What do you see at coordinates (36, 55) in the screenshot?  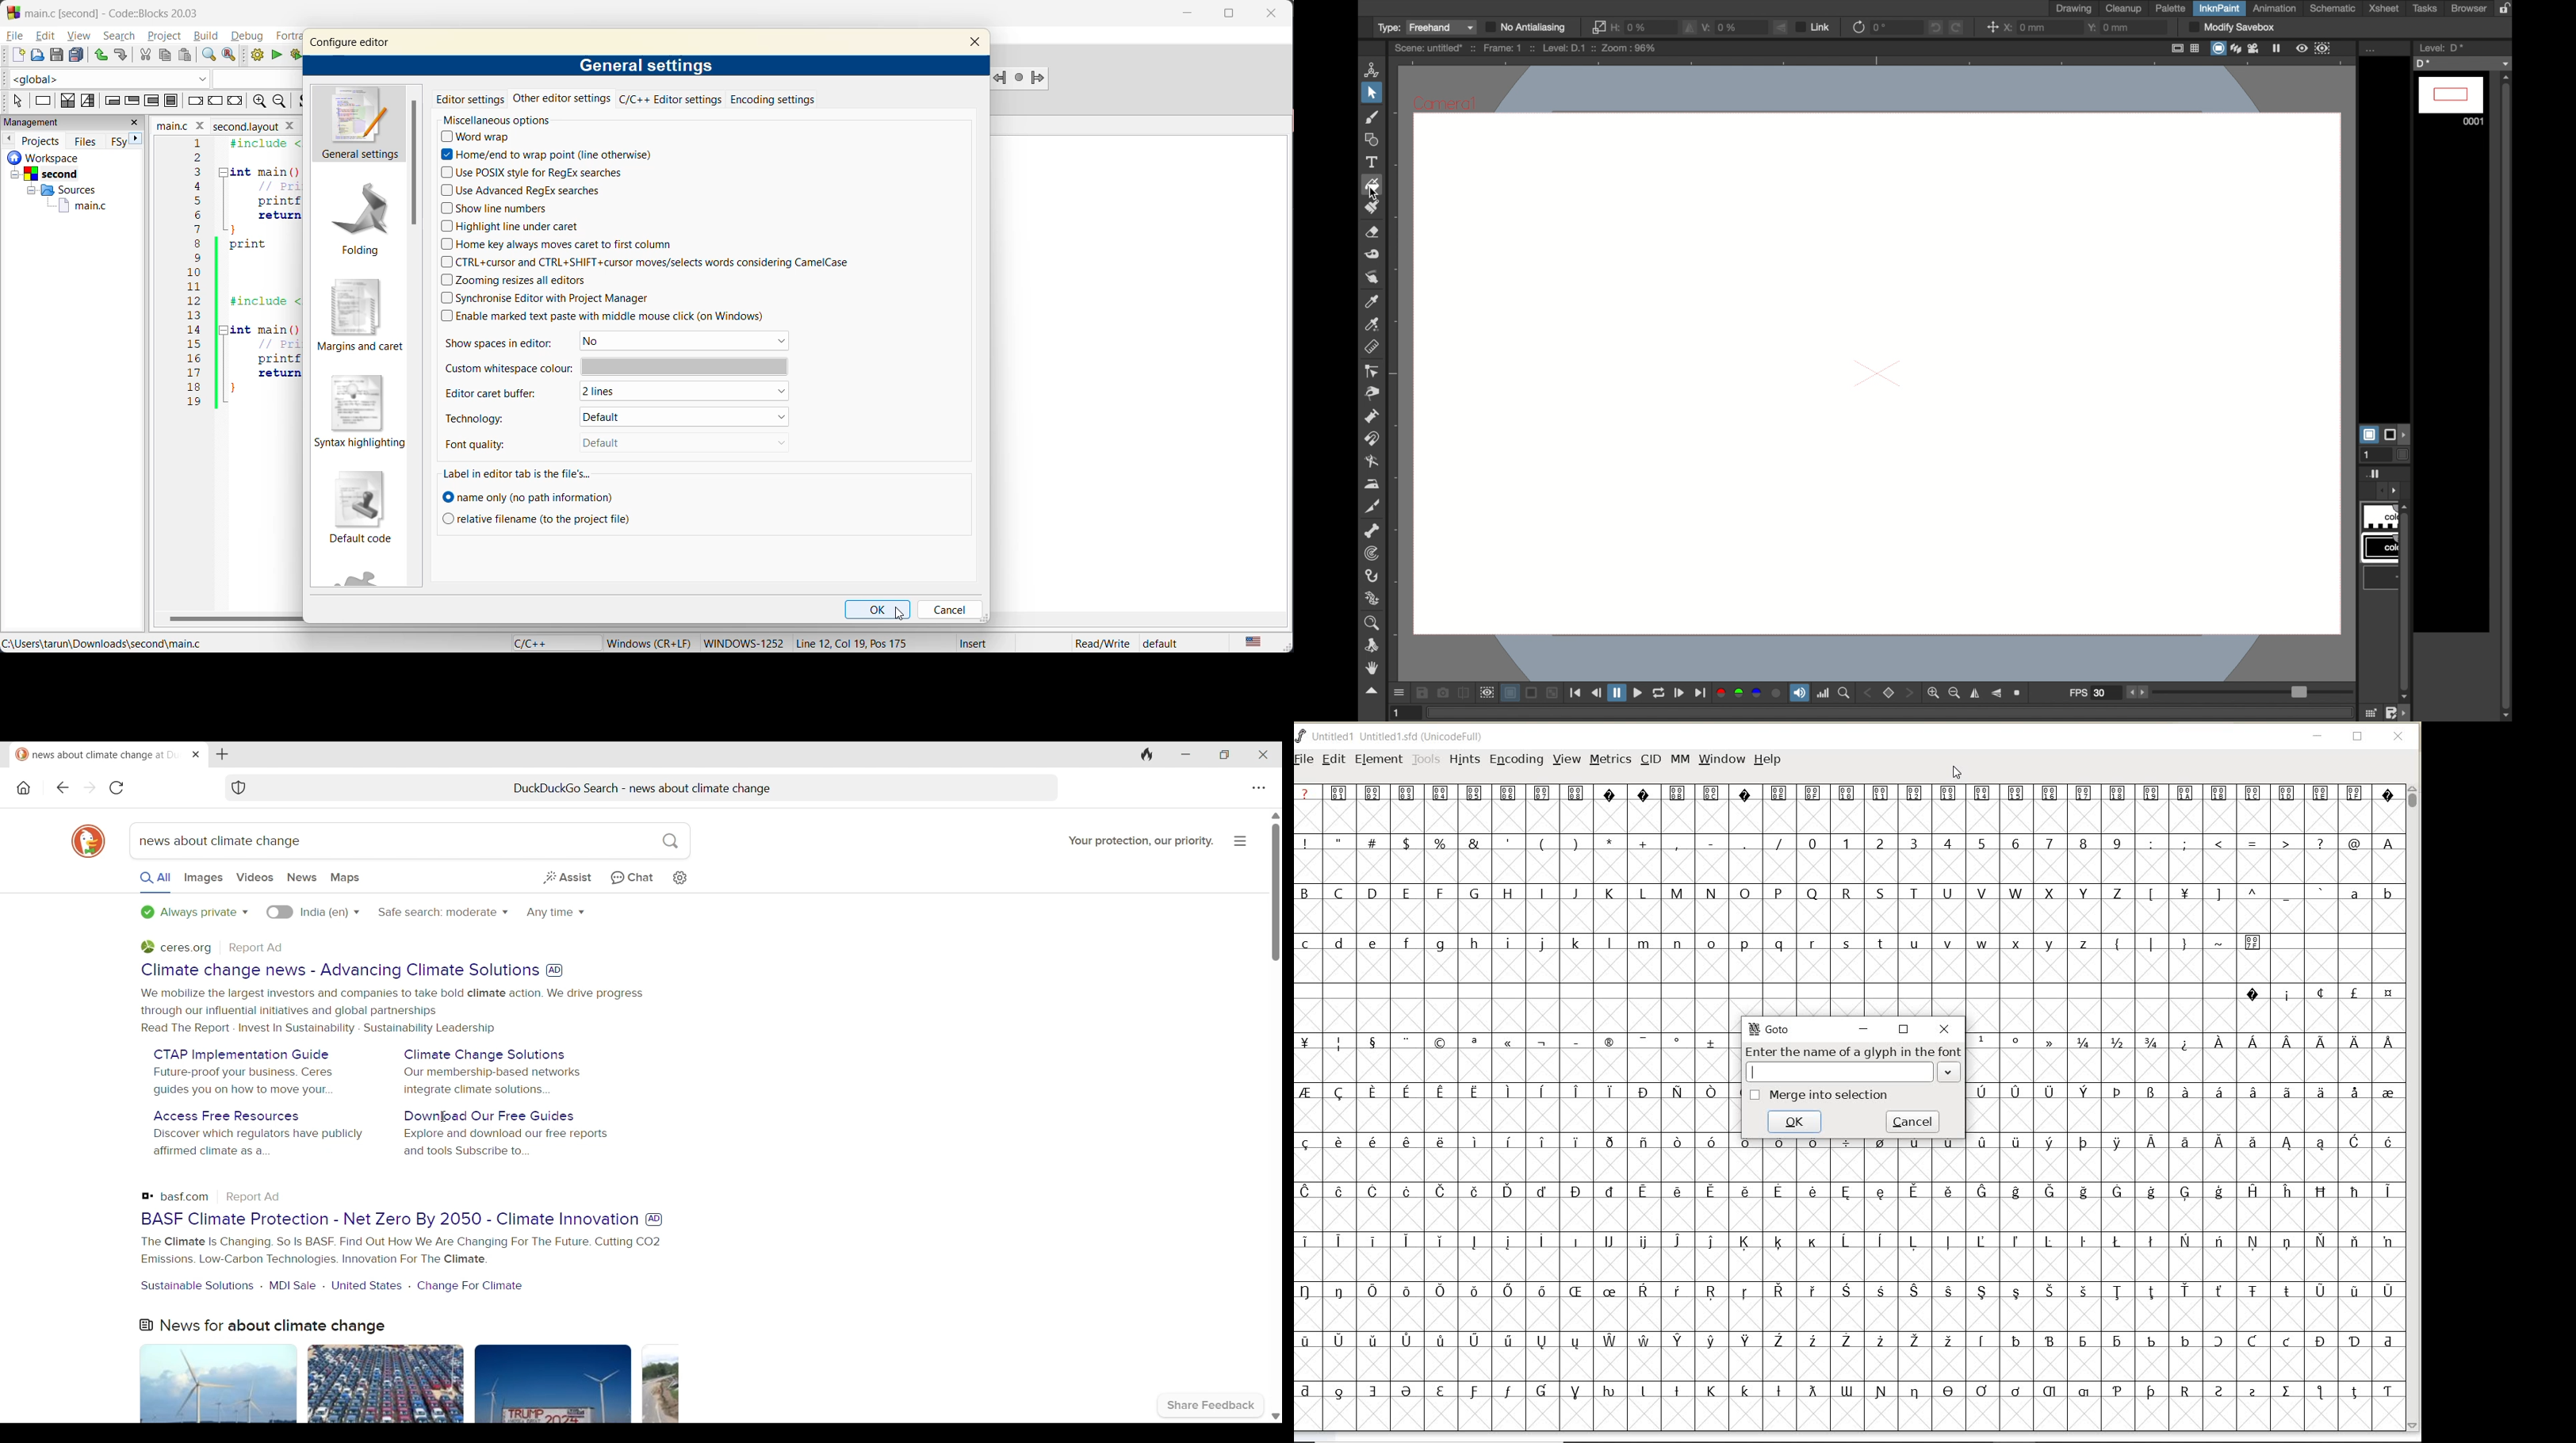 I see `open` at bounding box center [36, 55].